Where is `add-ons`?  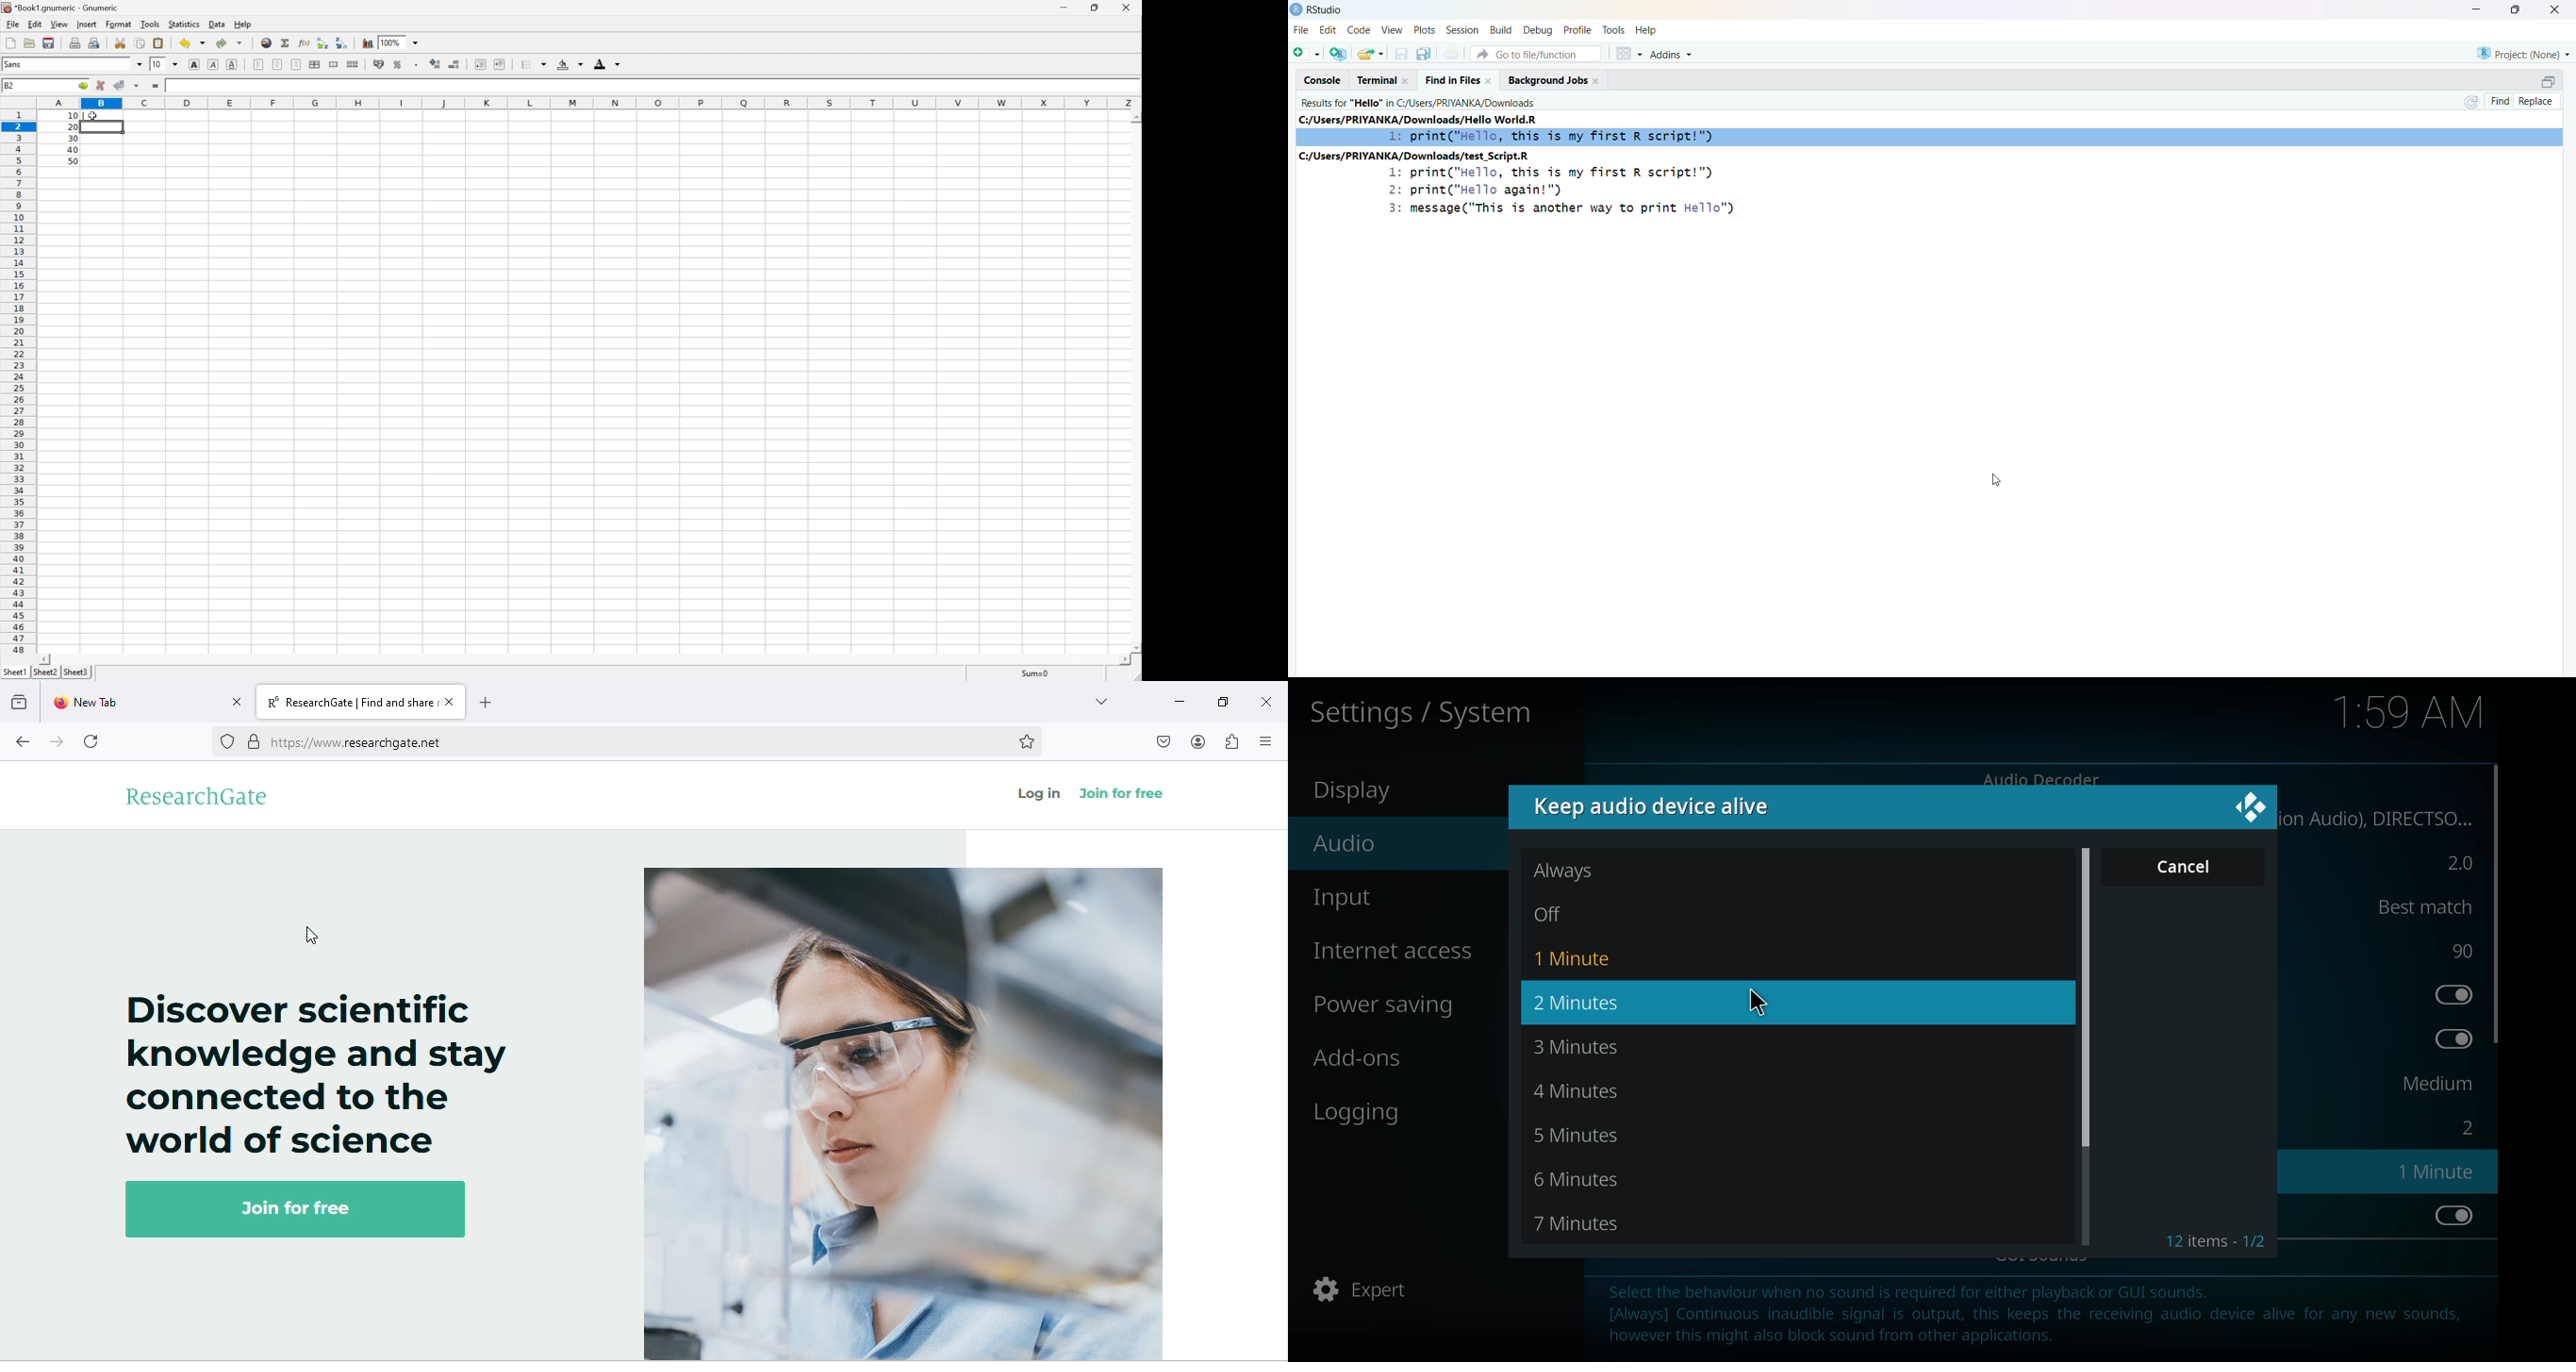 add-ons is located at coordinates (1360, 1057).